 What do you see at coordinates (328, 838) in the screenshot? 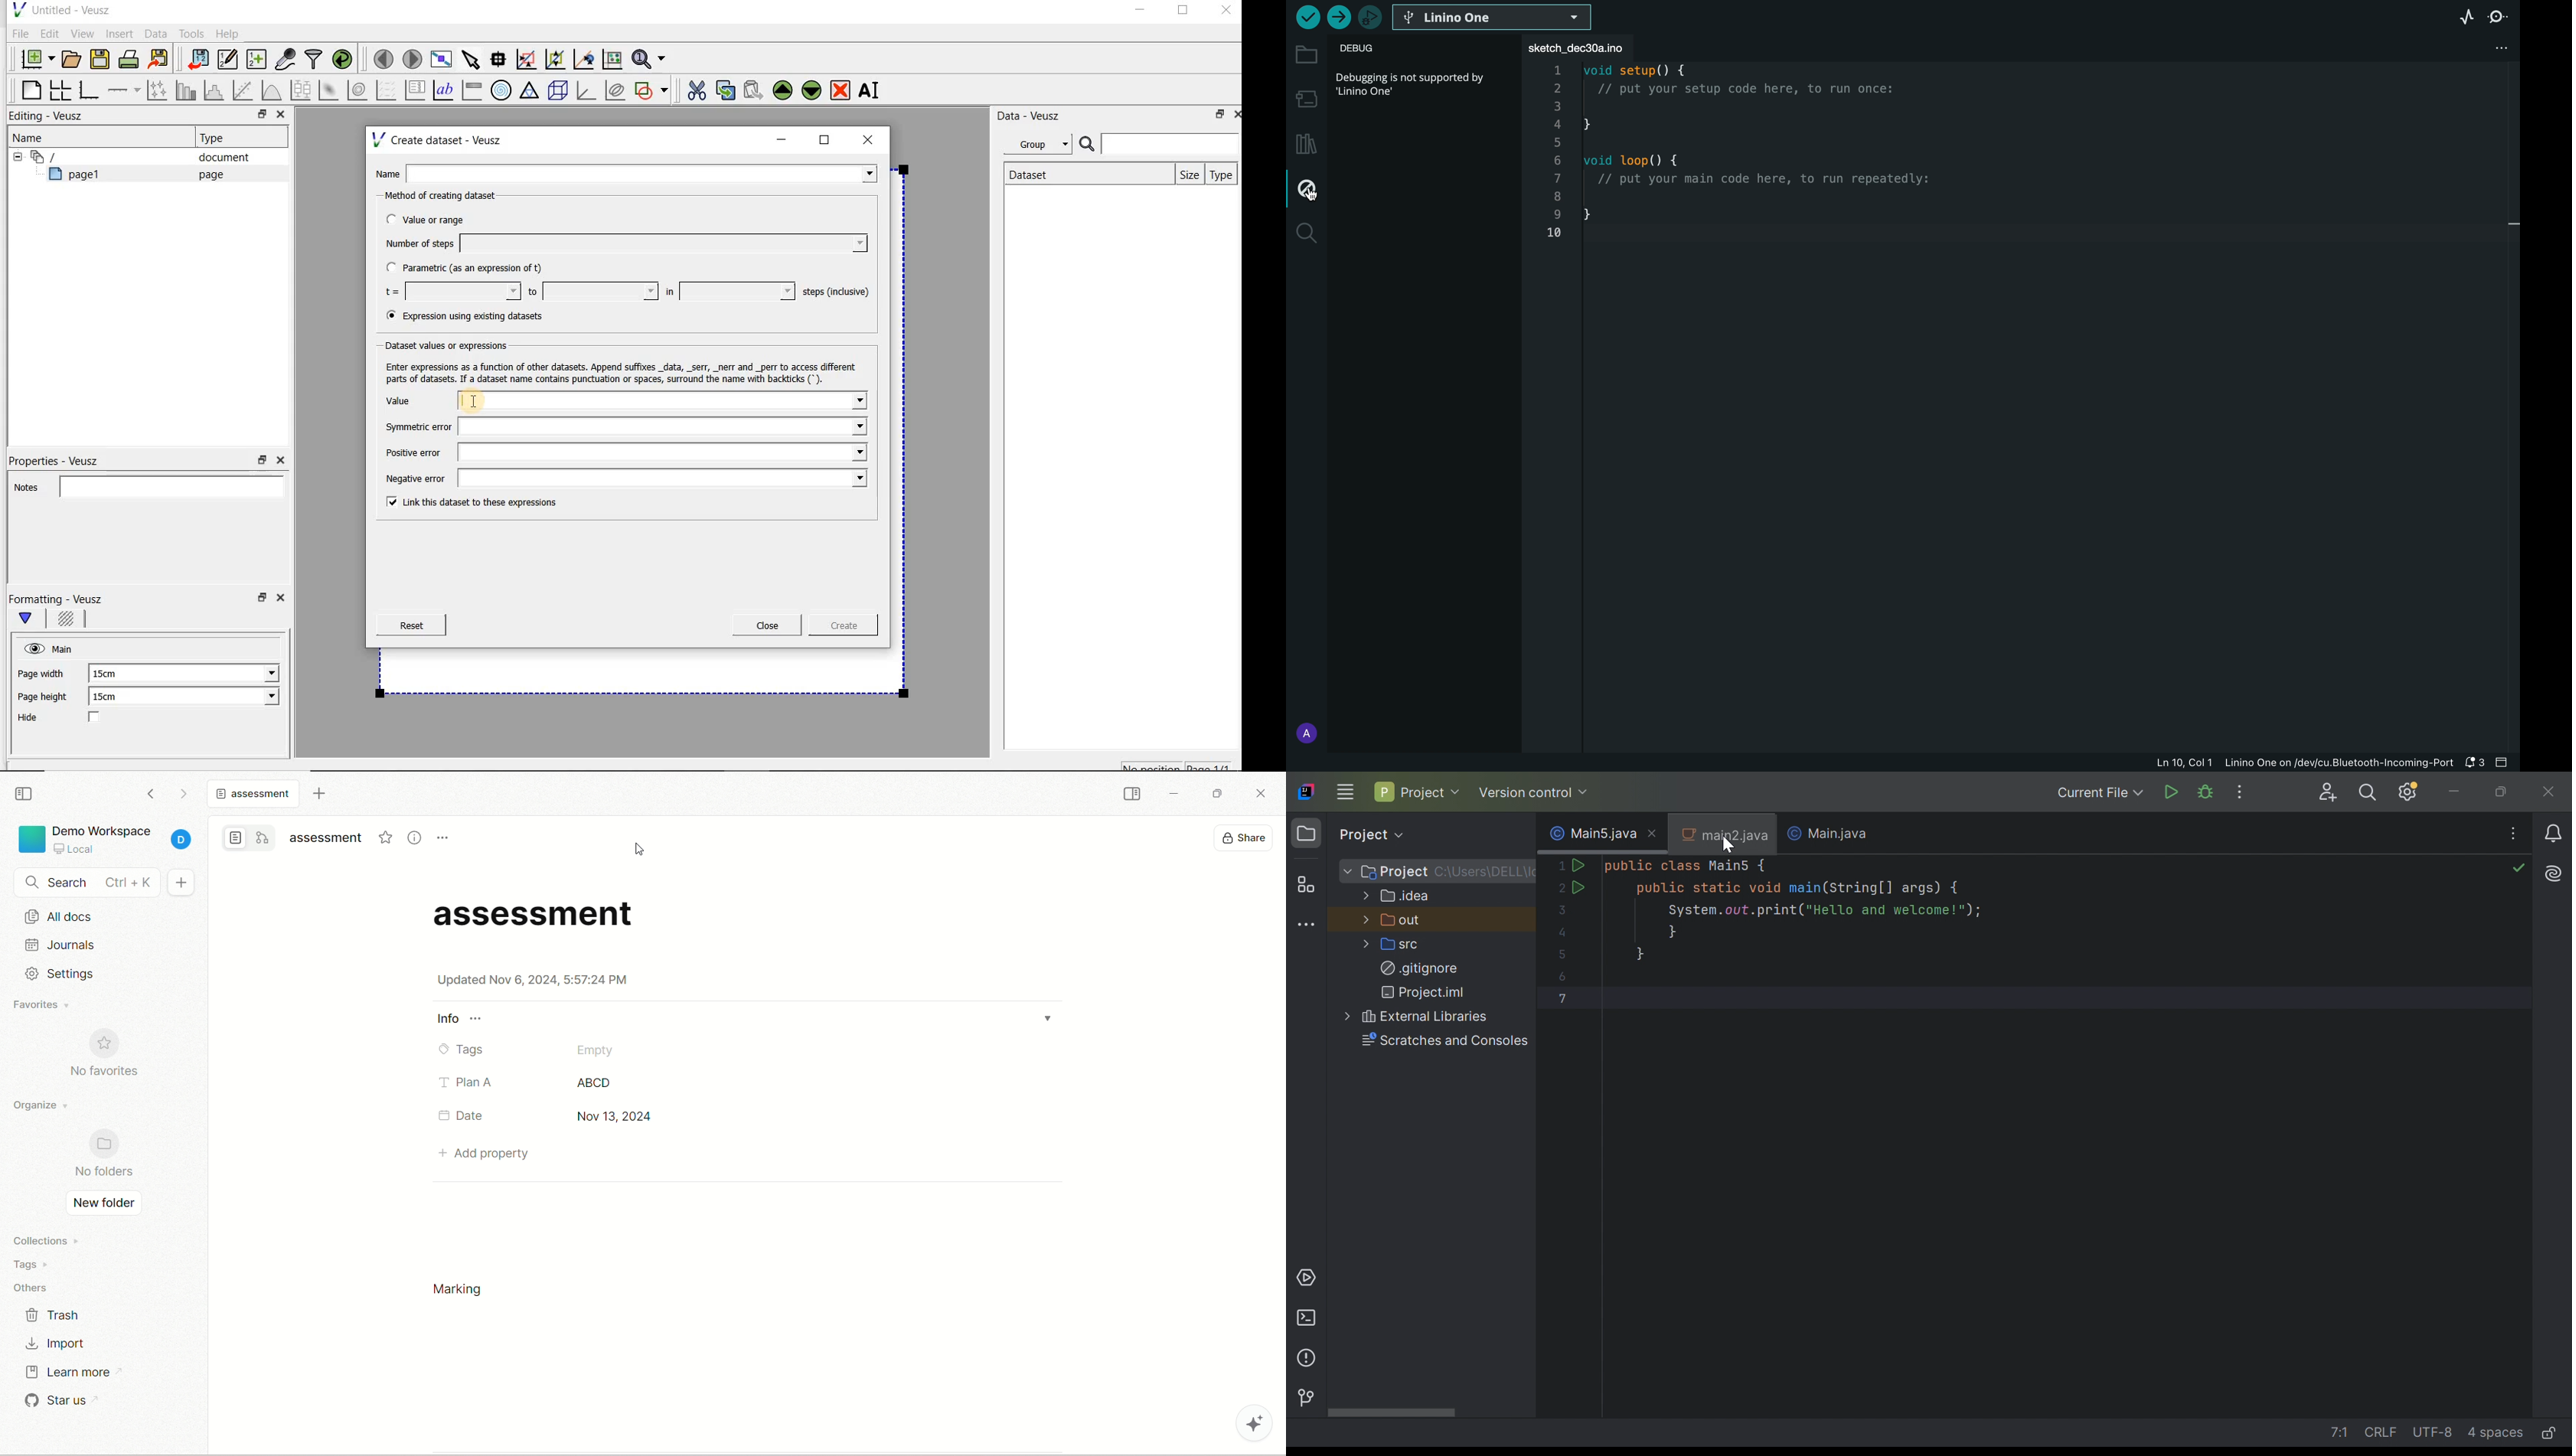
I see `assessment` at bounding box center [328, 838].